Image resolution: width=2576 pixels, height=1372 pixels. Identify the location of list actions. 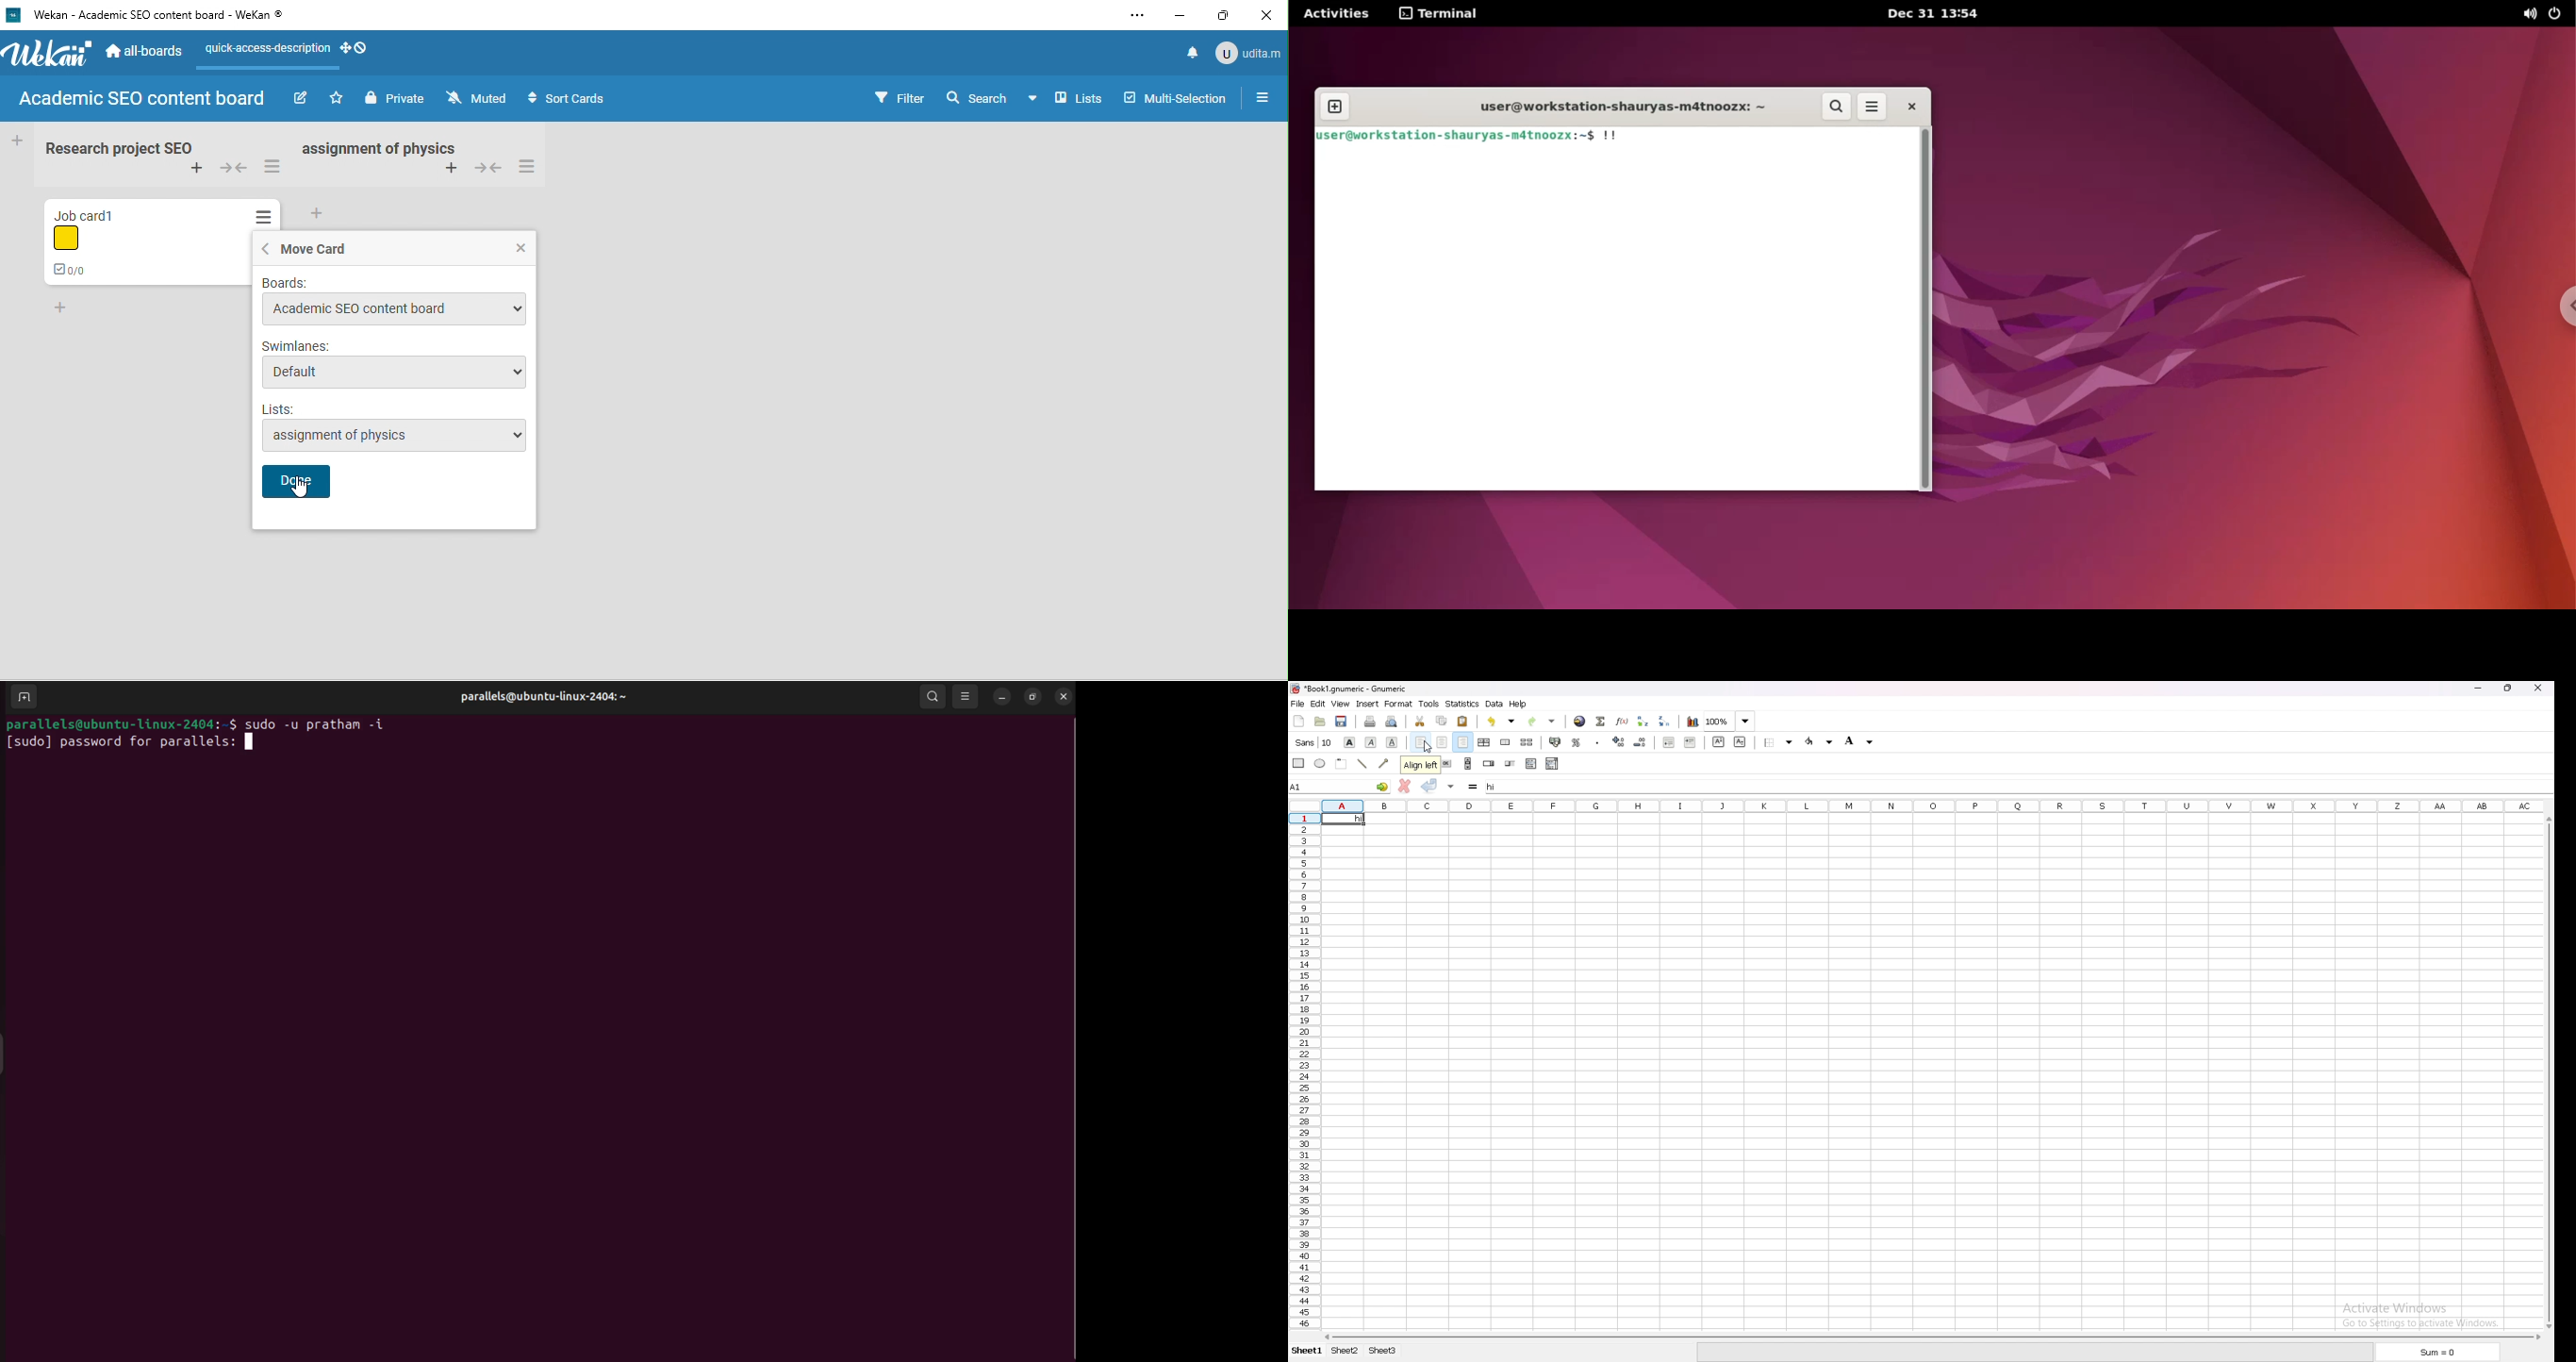
(537, 168).